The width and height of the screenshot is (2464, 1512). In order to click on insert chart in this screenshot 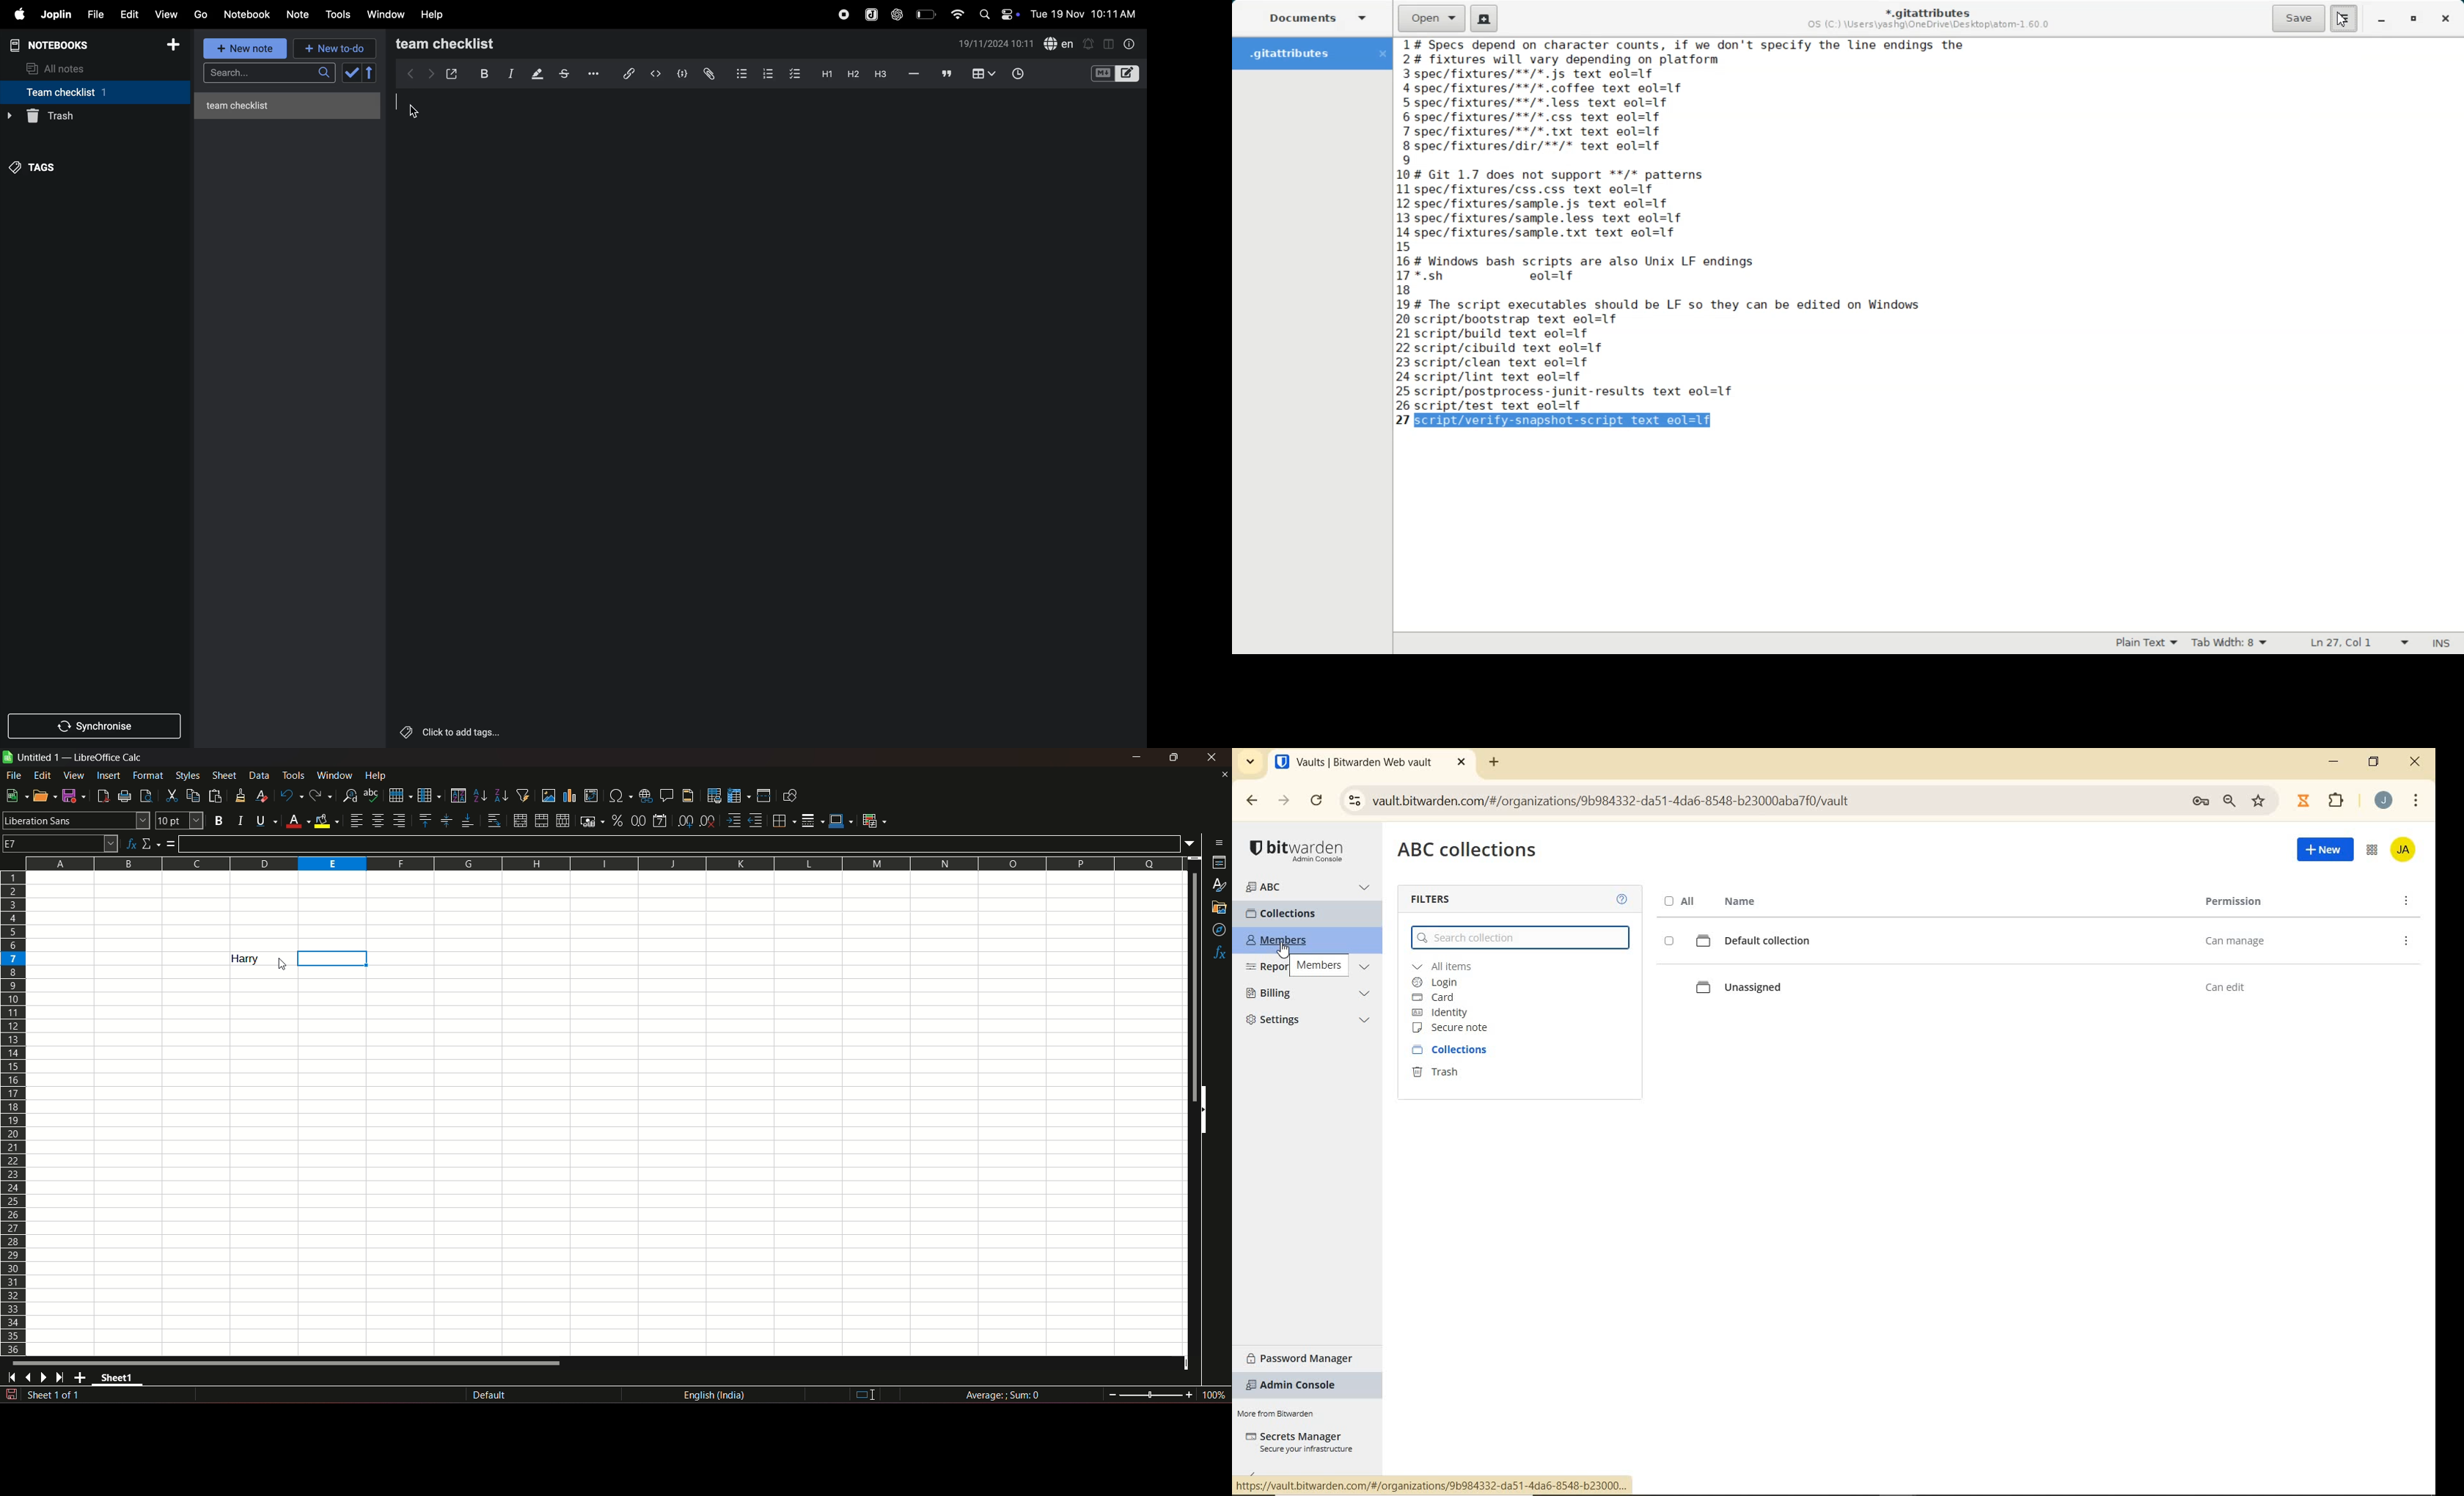, I will do `click(569, 796)`.